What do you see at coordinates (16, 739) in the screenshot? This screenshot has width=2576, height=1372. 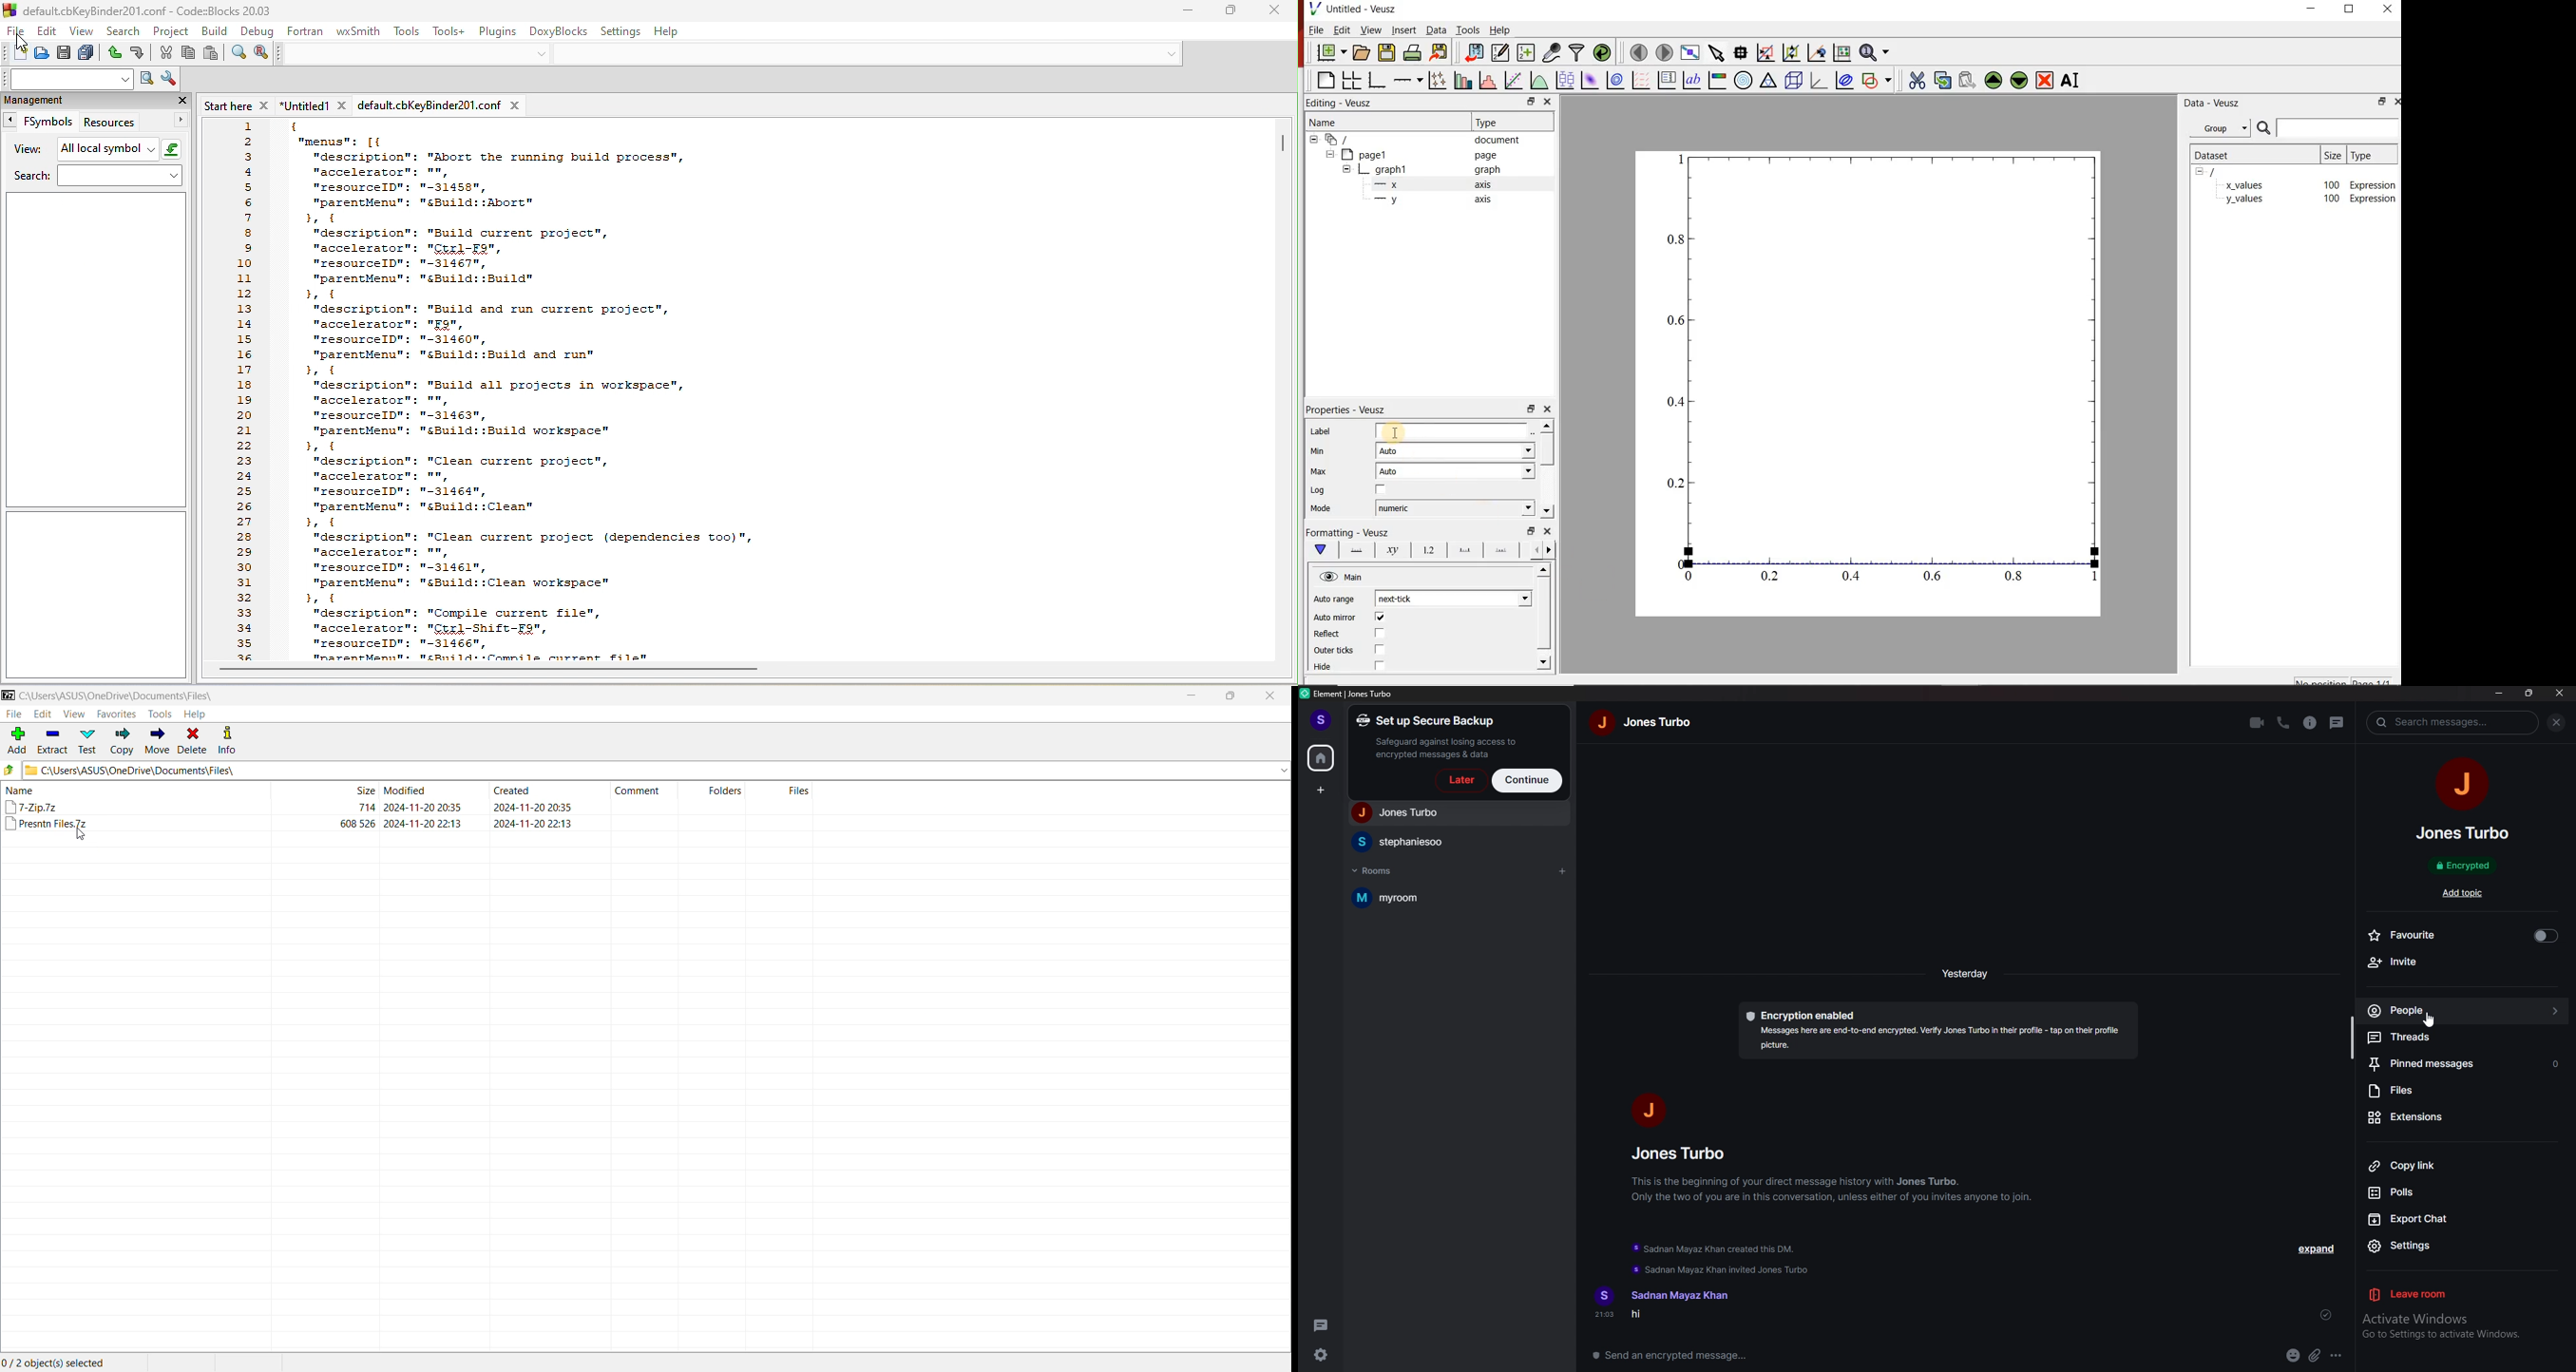 I see `Add` at bounding box center [16, 739].